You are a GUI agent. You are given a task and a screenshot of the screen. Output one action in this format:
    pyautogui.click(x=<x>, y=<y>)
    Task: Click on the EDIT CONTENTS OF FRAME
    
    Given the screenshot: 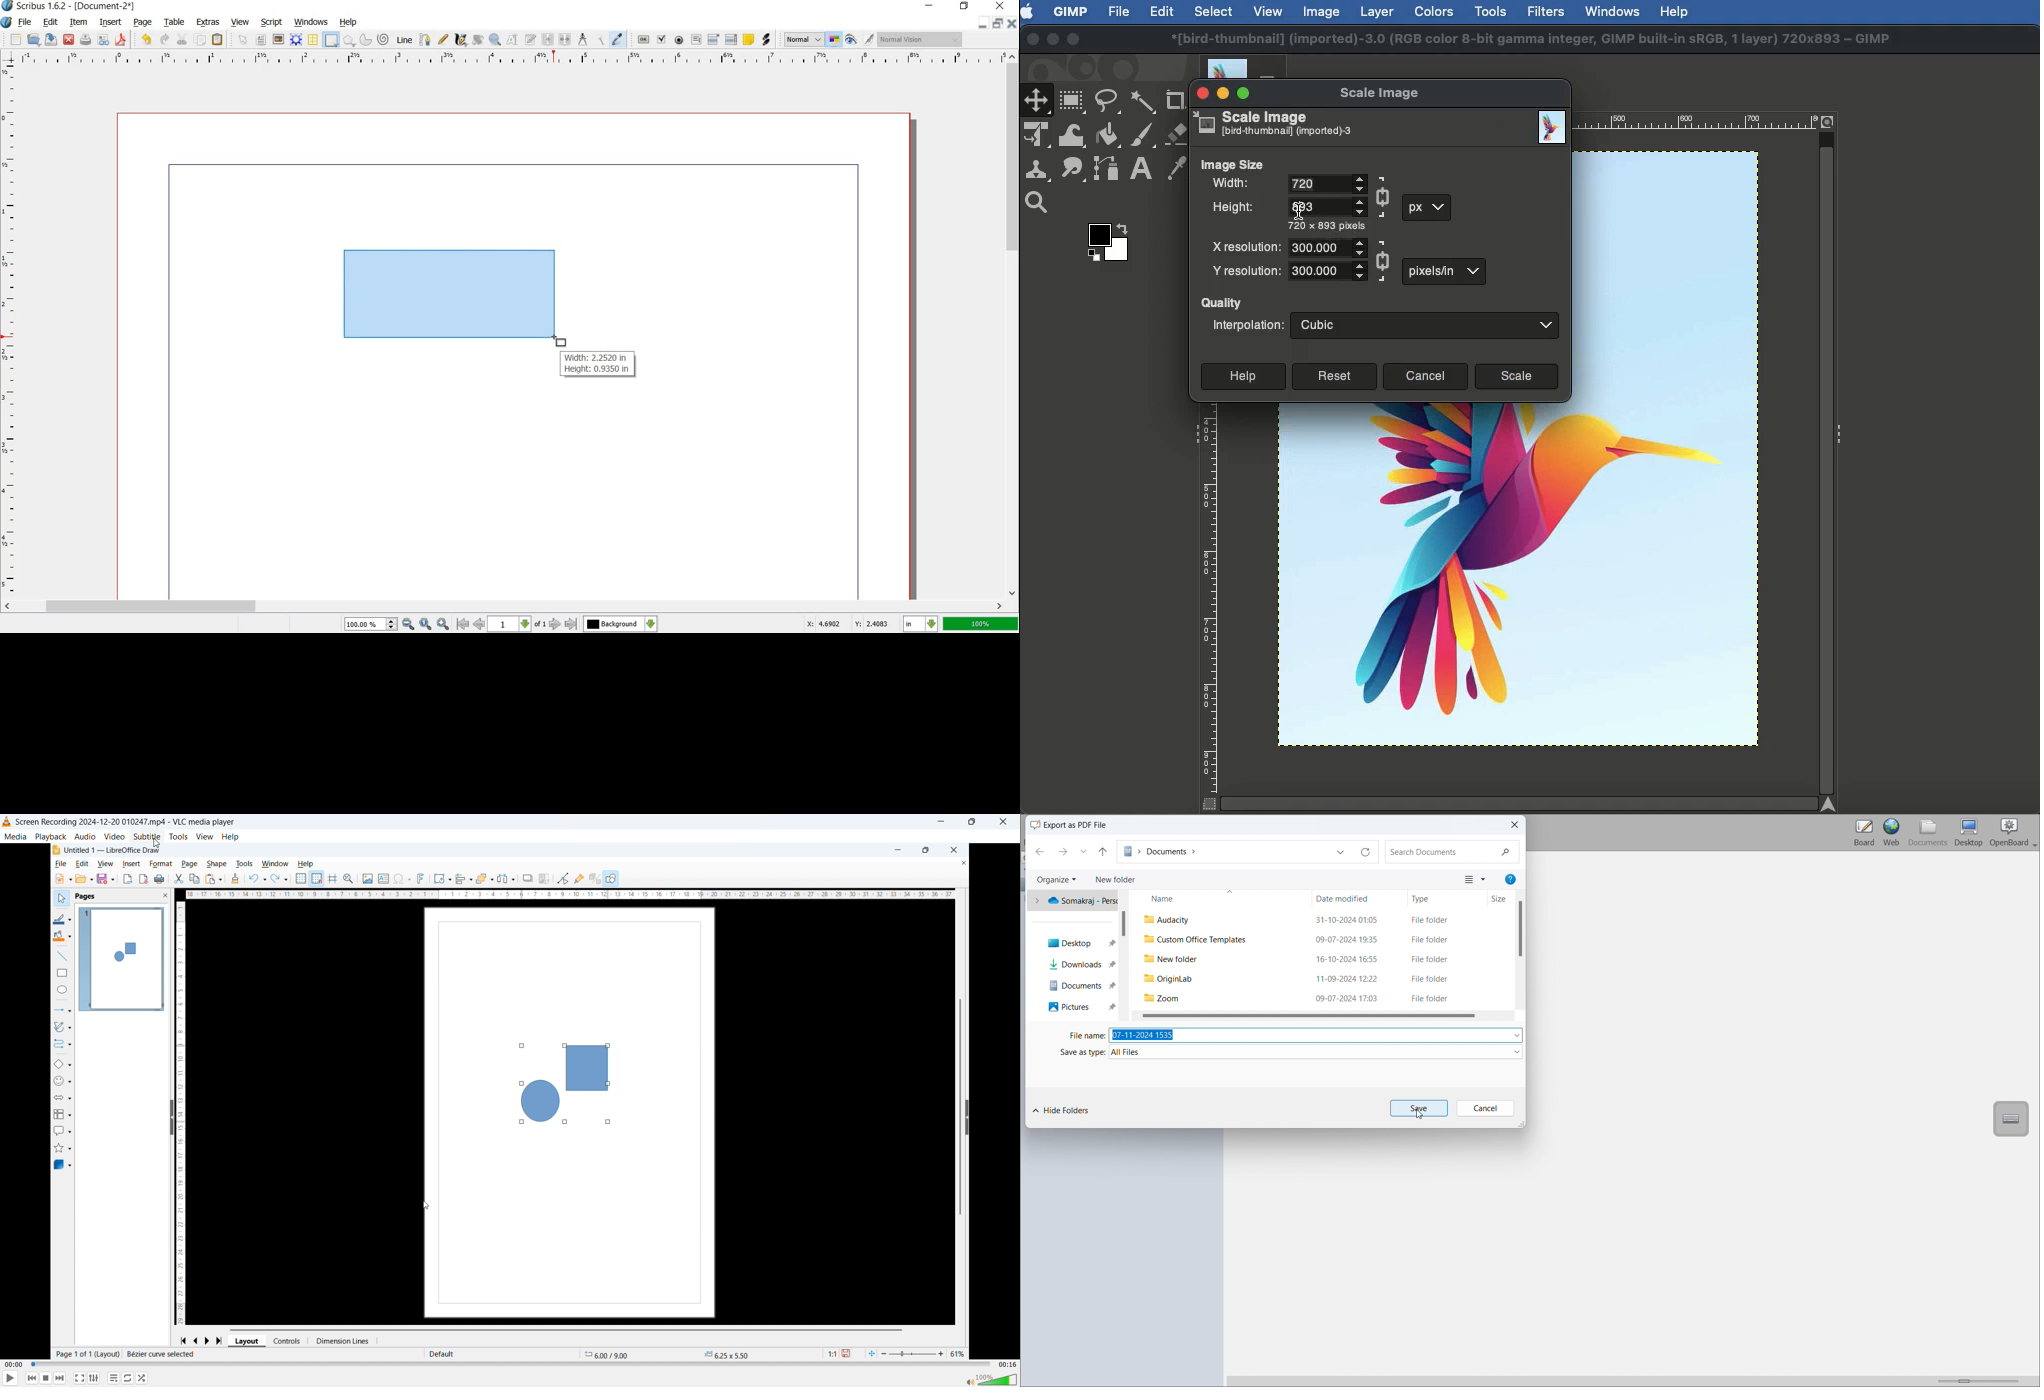 What is the action you would take?
    pyautogui.click(x=513, y=40)
    